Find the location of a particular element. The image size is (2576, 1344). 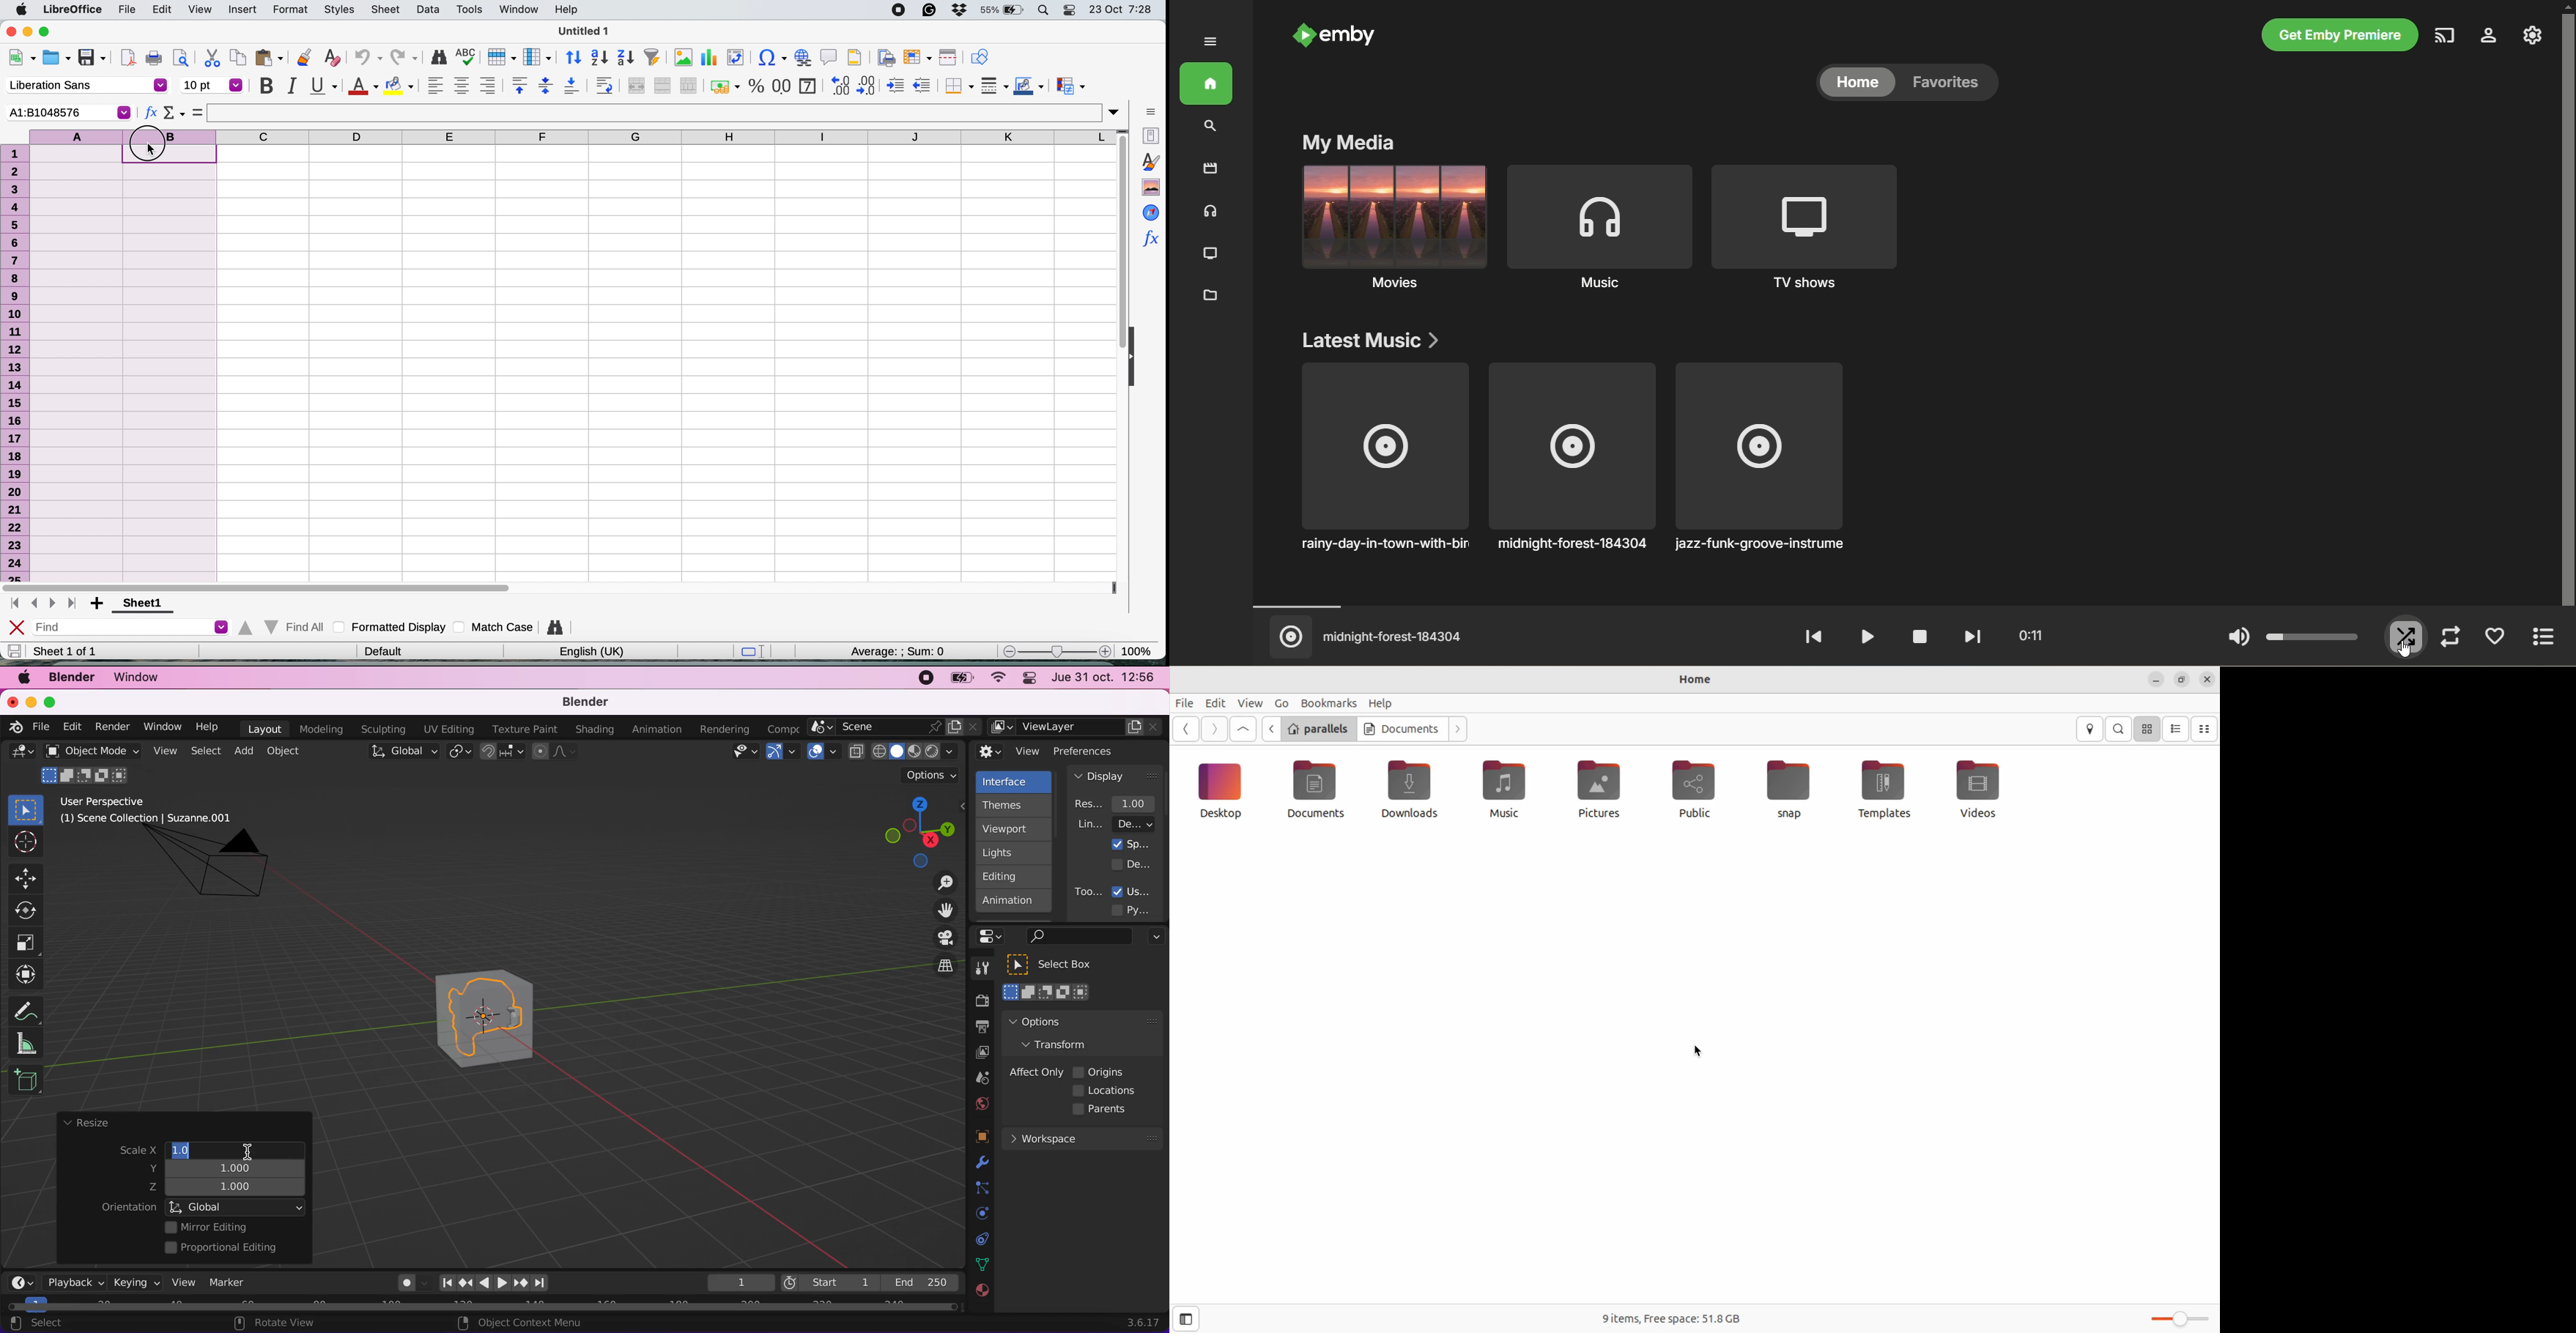

border colour is located at coordinates (1028, 86).